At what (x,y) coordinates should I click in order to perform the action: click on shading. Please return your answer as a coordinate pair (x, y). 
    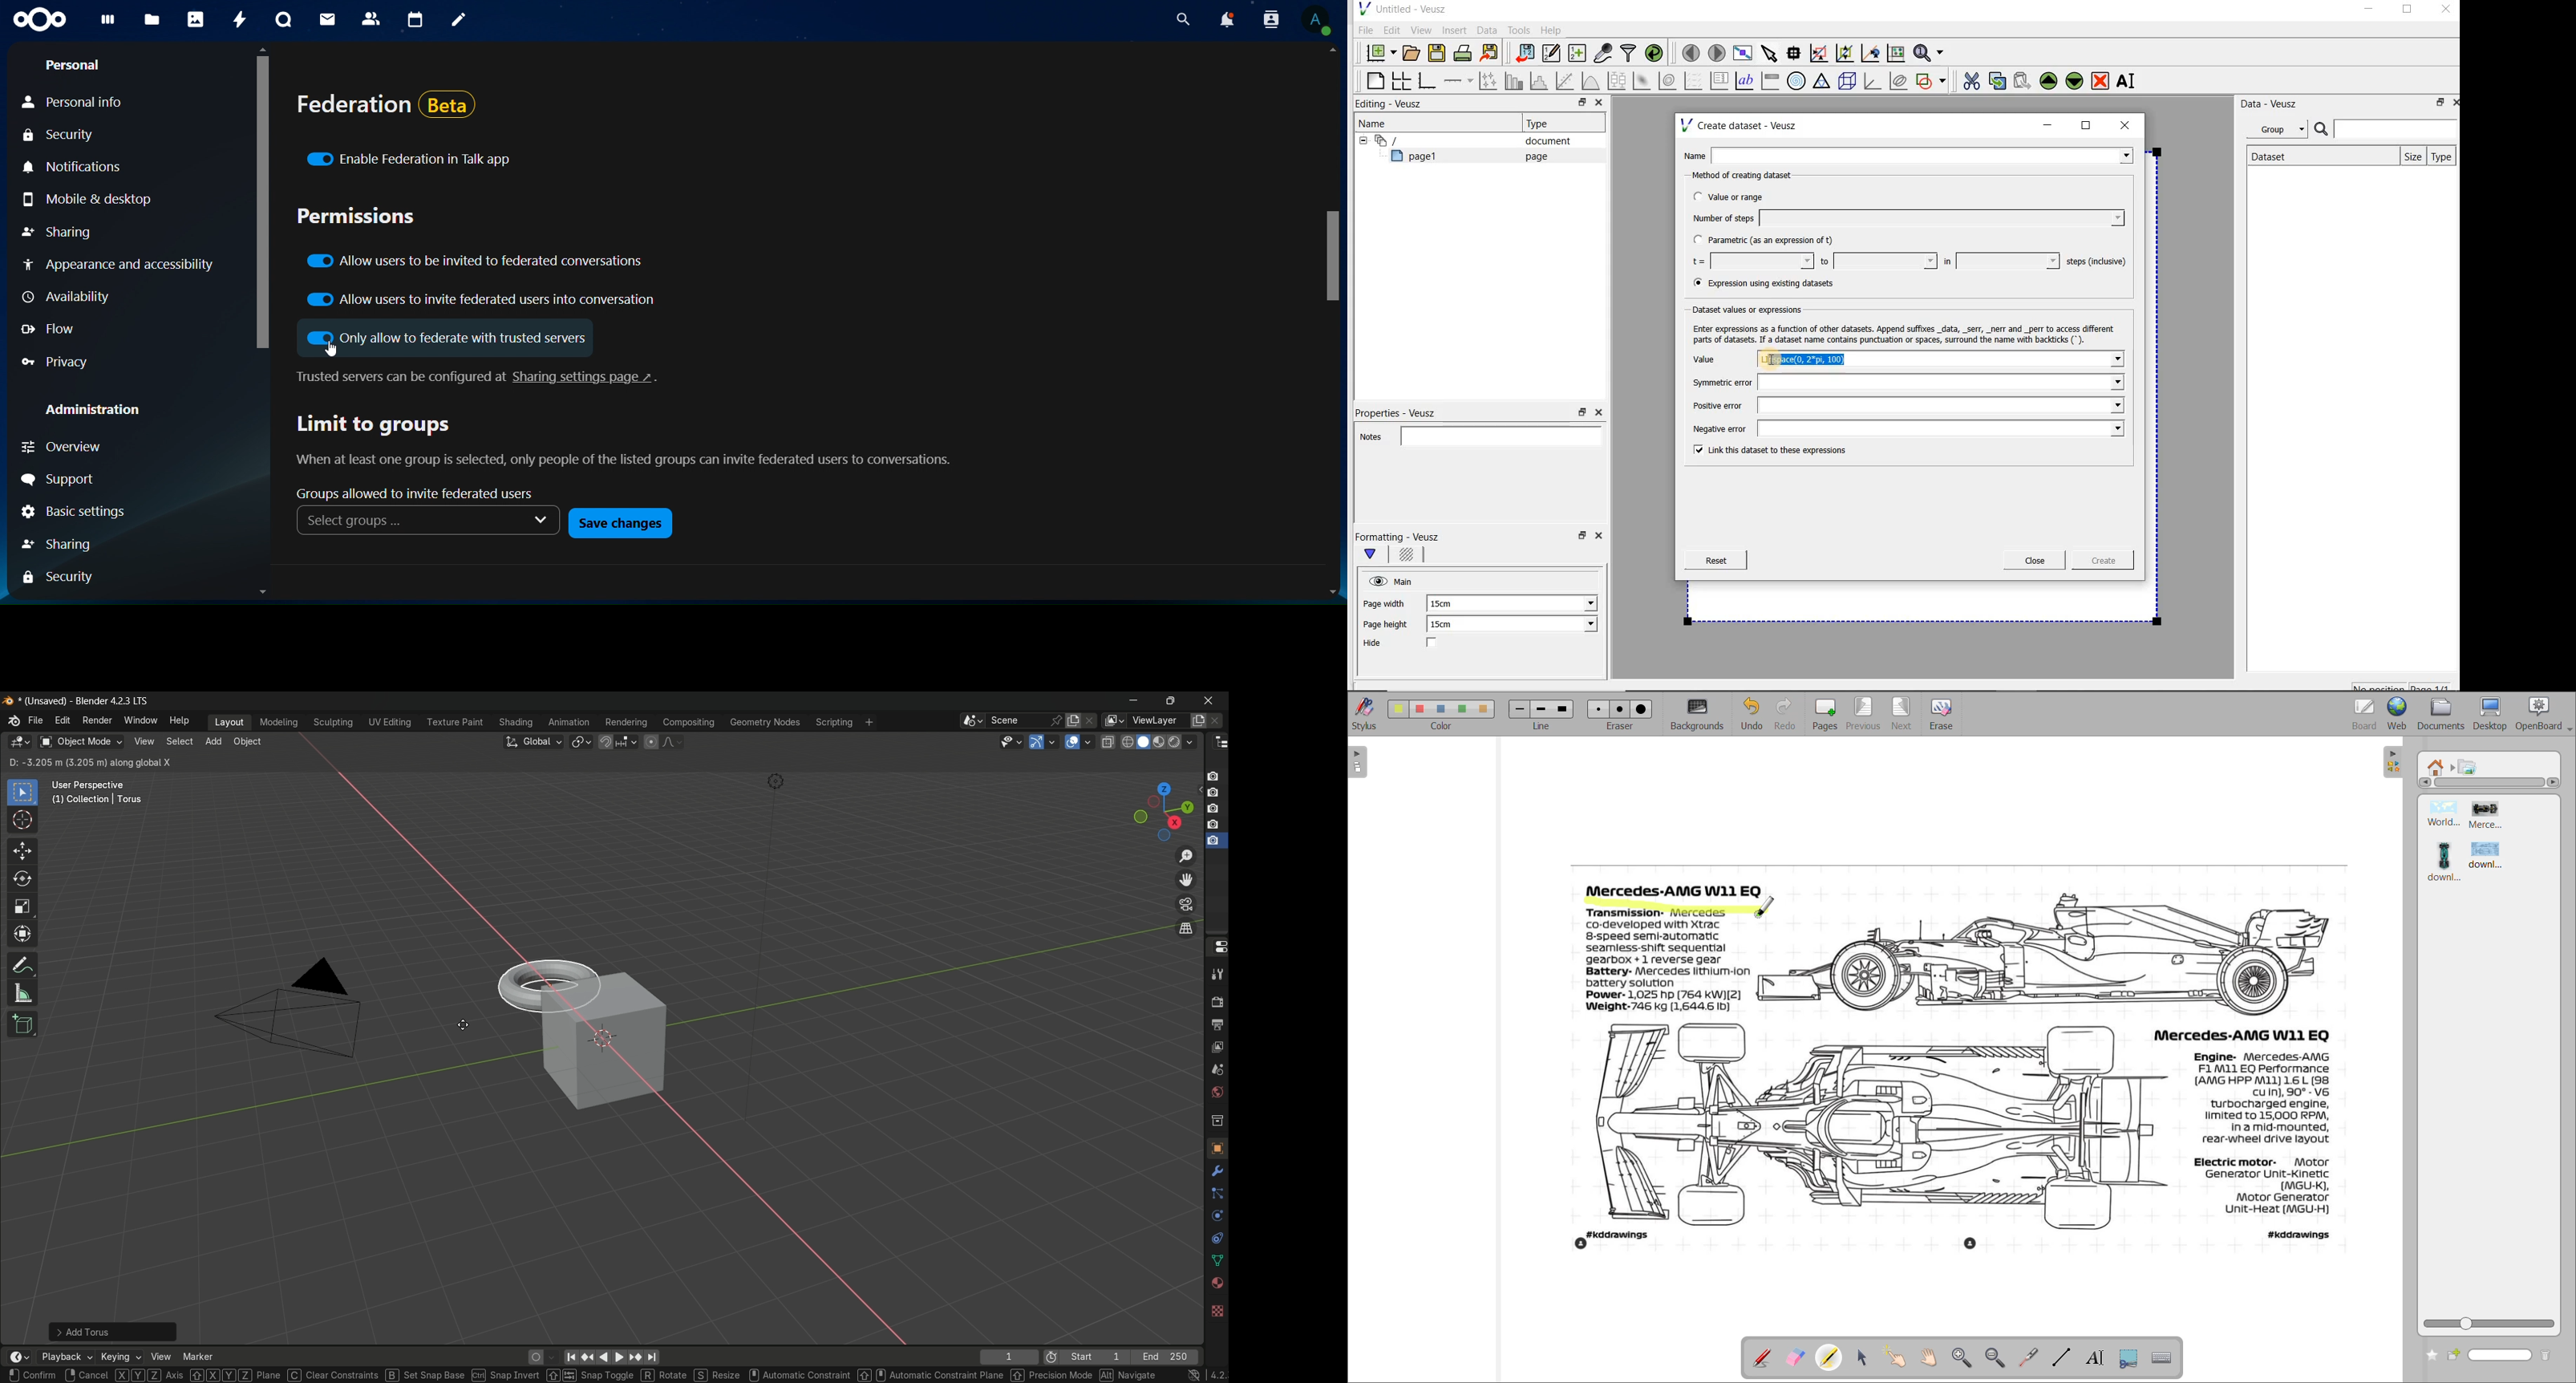
    Looking at the image, I should click on (515, 722).